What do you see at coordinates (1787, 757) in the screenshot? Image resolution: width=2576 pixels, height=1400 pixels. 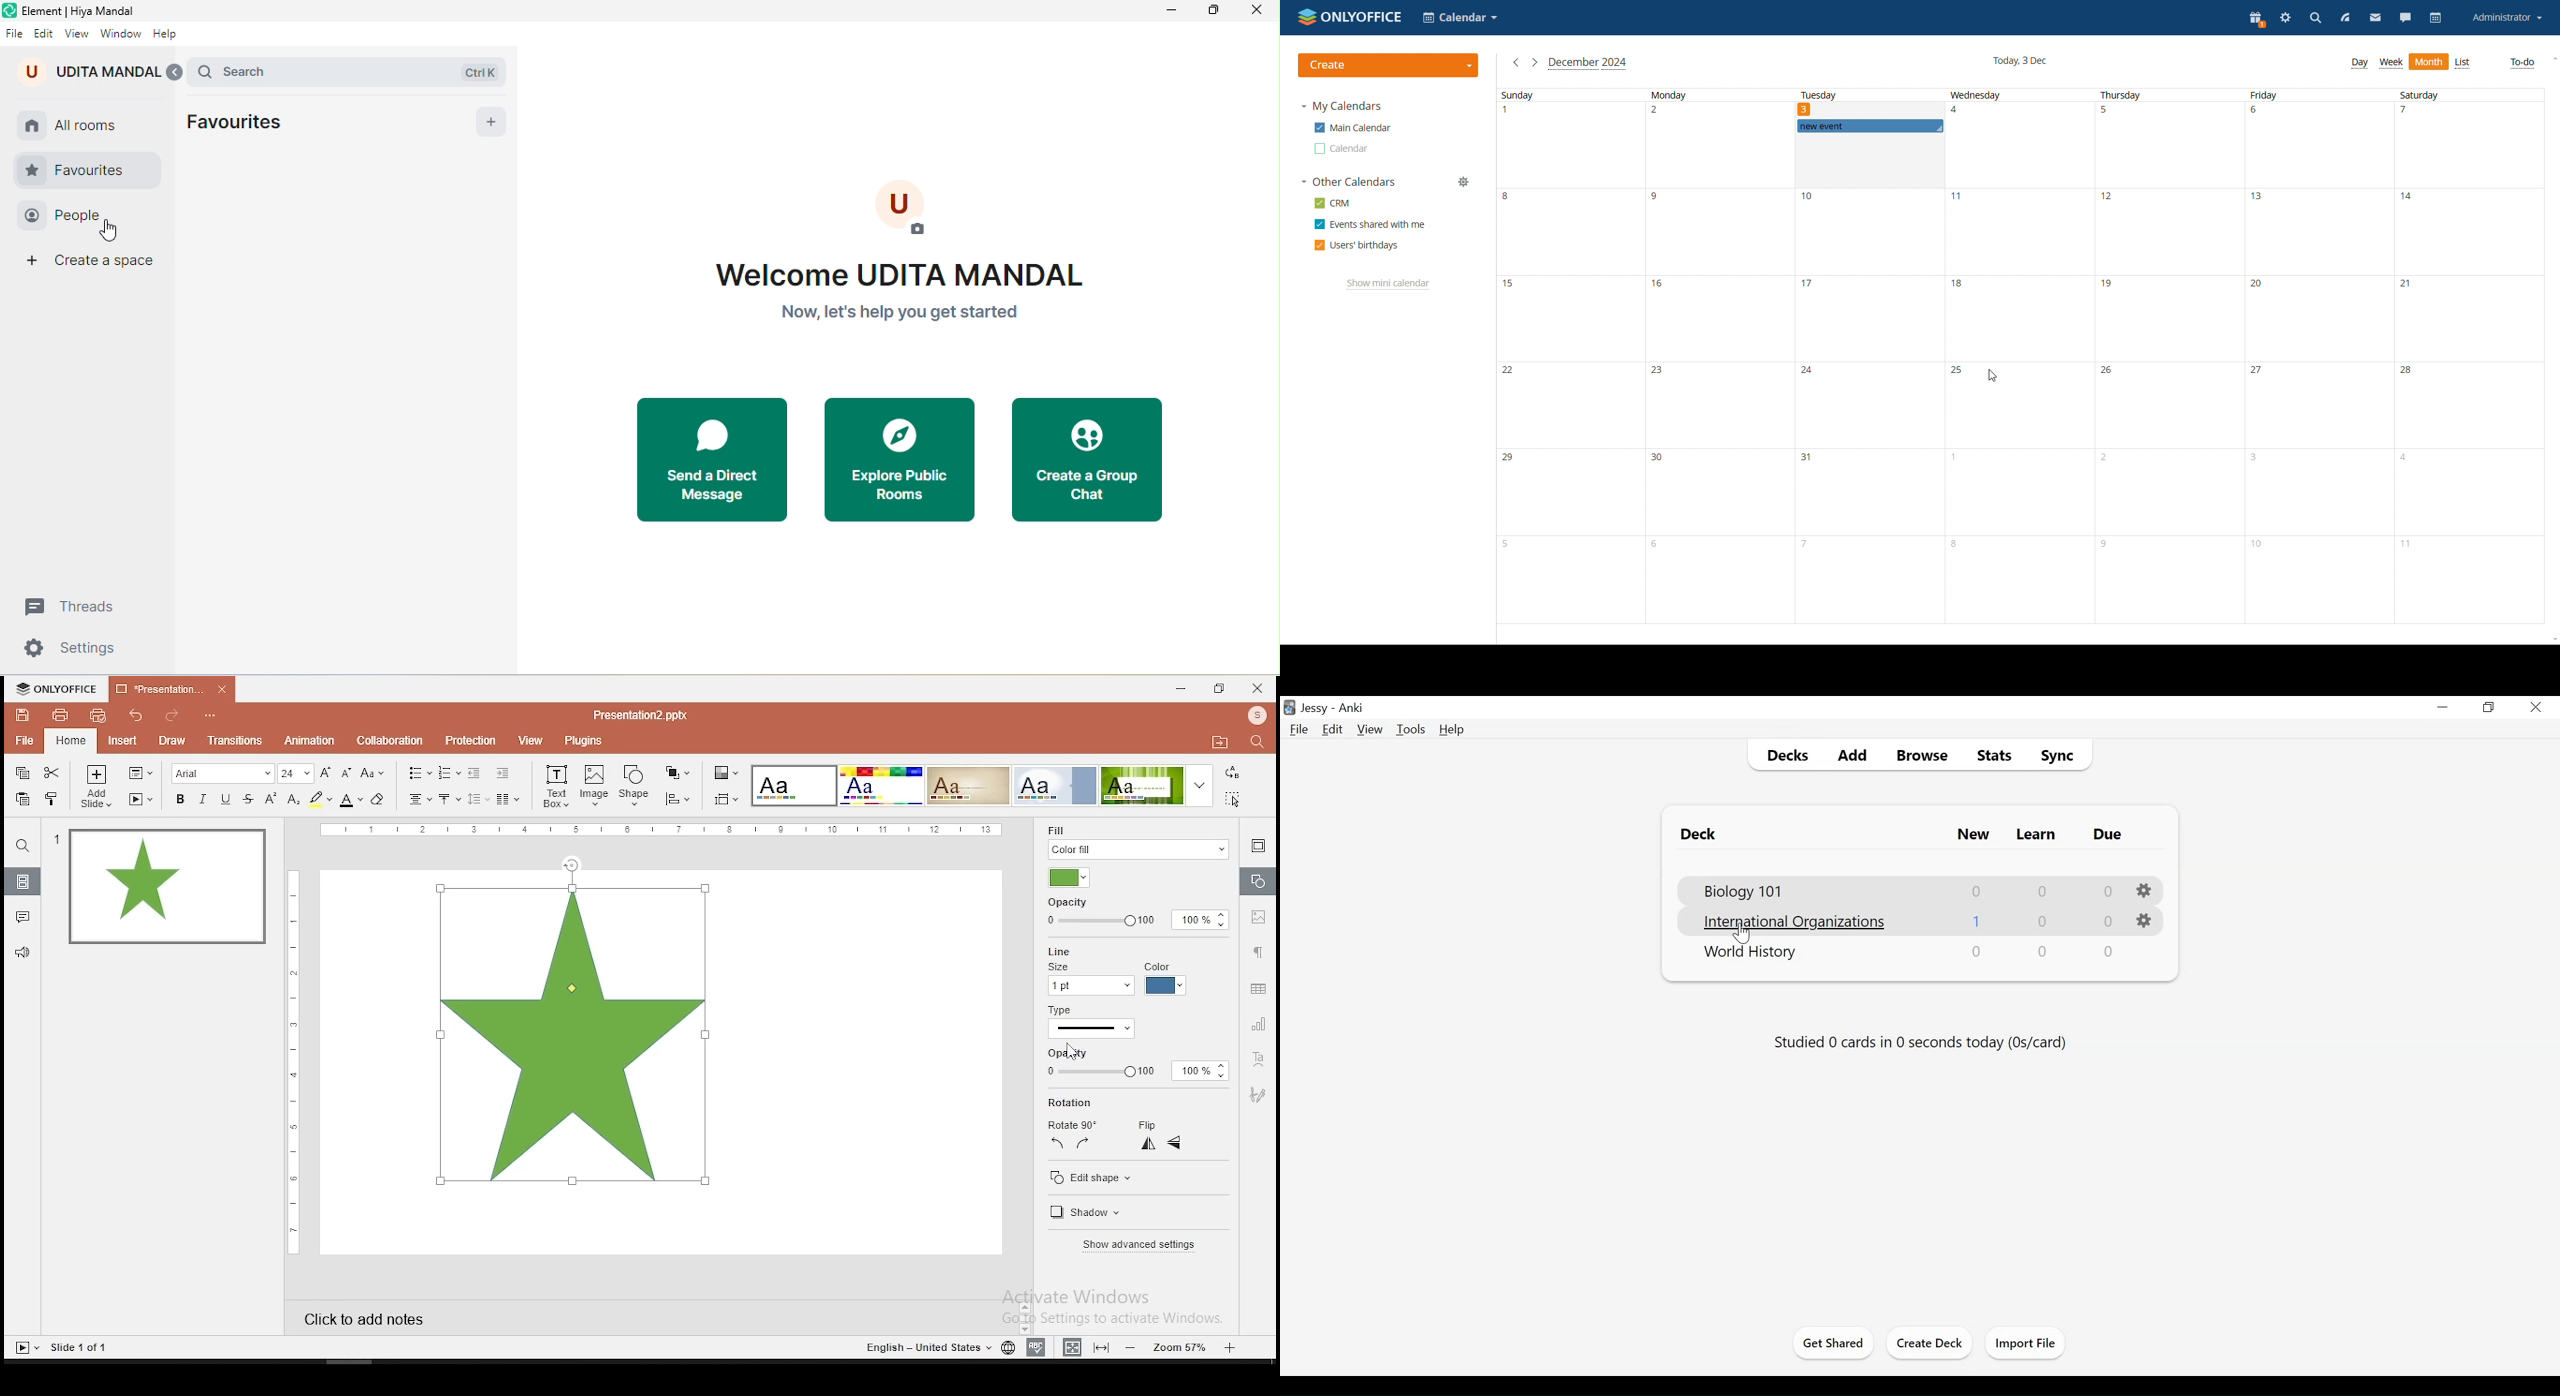 I see `Decks` at bounding box center [1787, 757].